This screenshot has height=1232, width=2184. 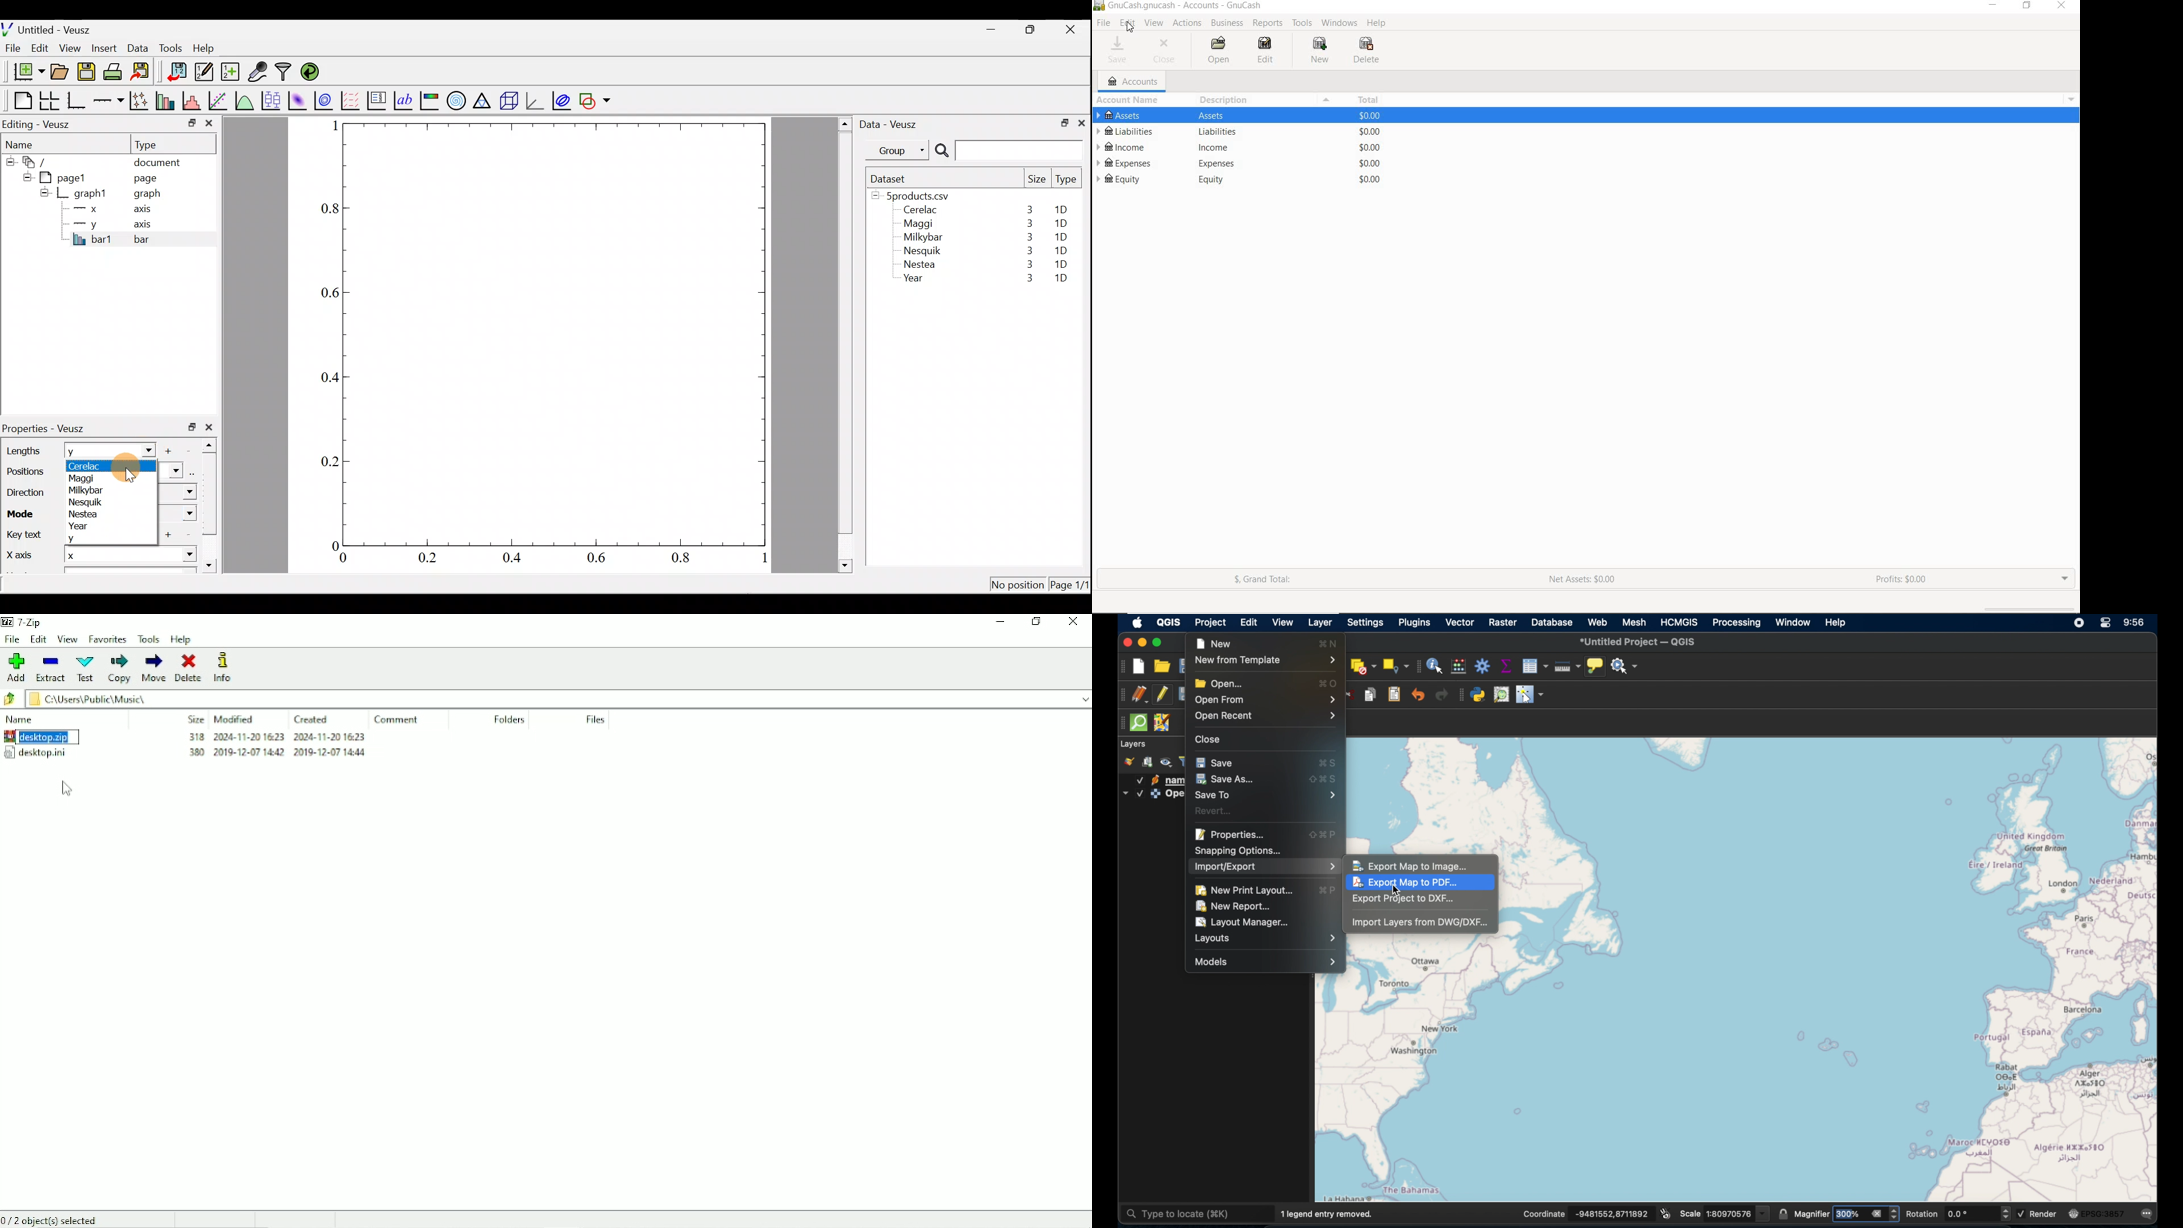 I want to click on desktop.zip typing, so click(x=40, y=737).